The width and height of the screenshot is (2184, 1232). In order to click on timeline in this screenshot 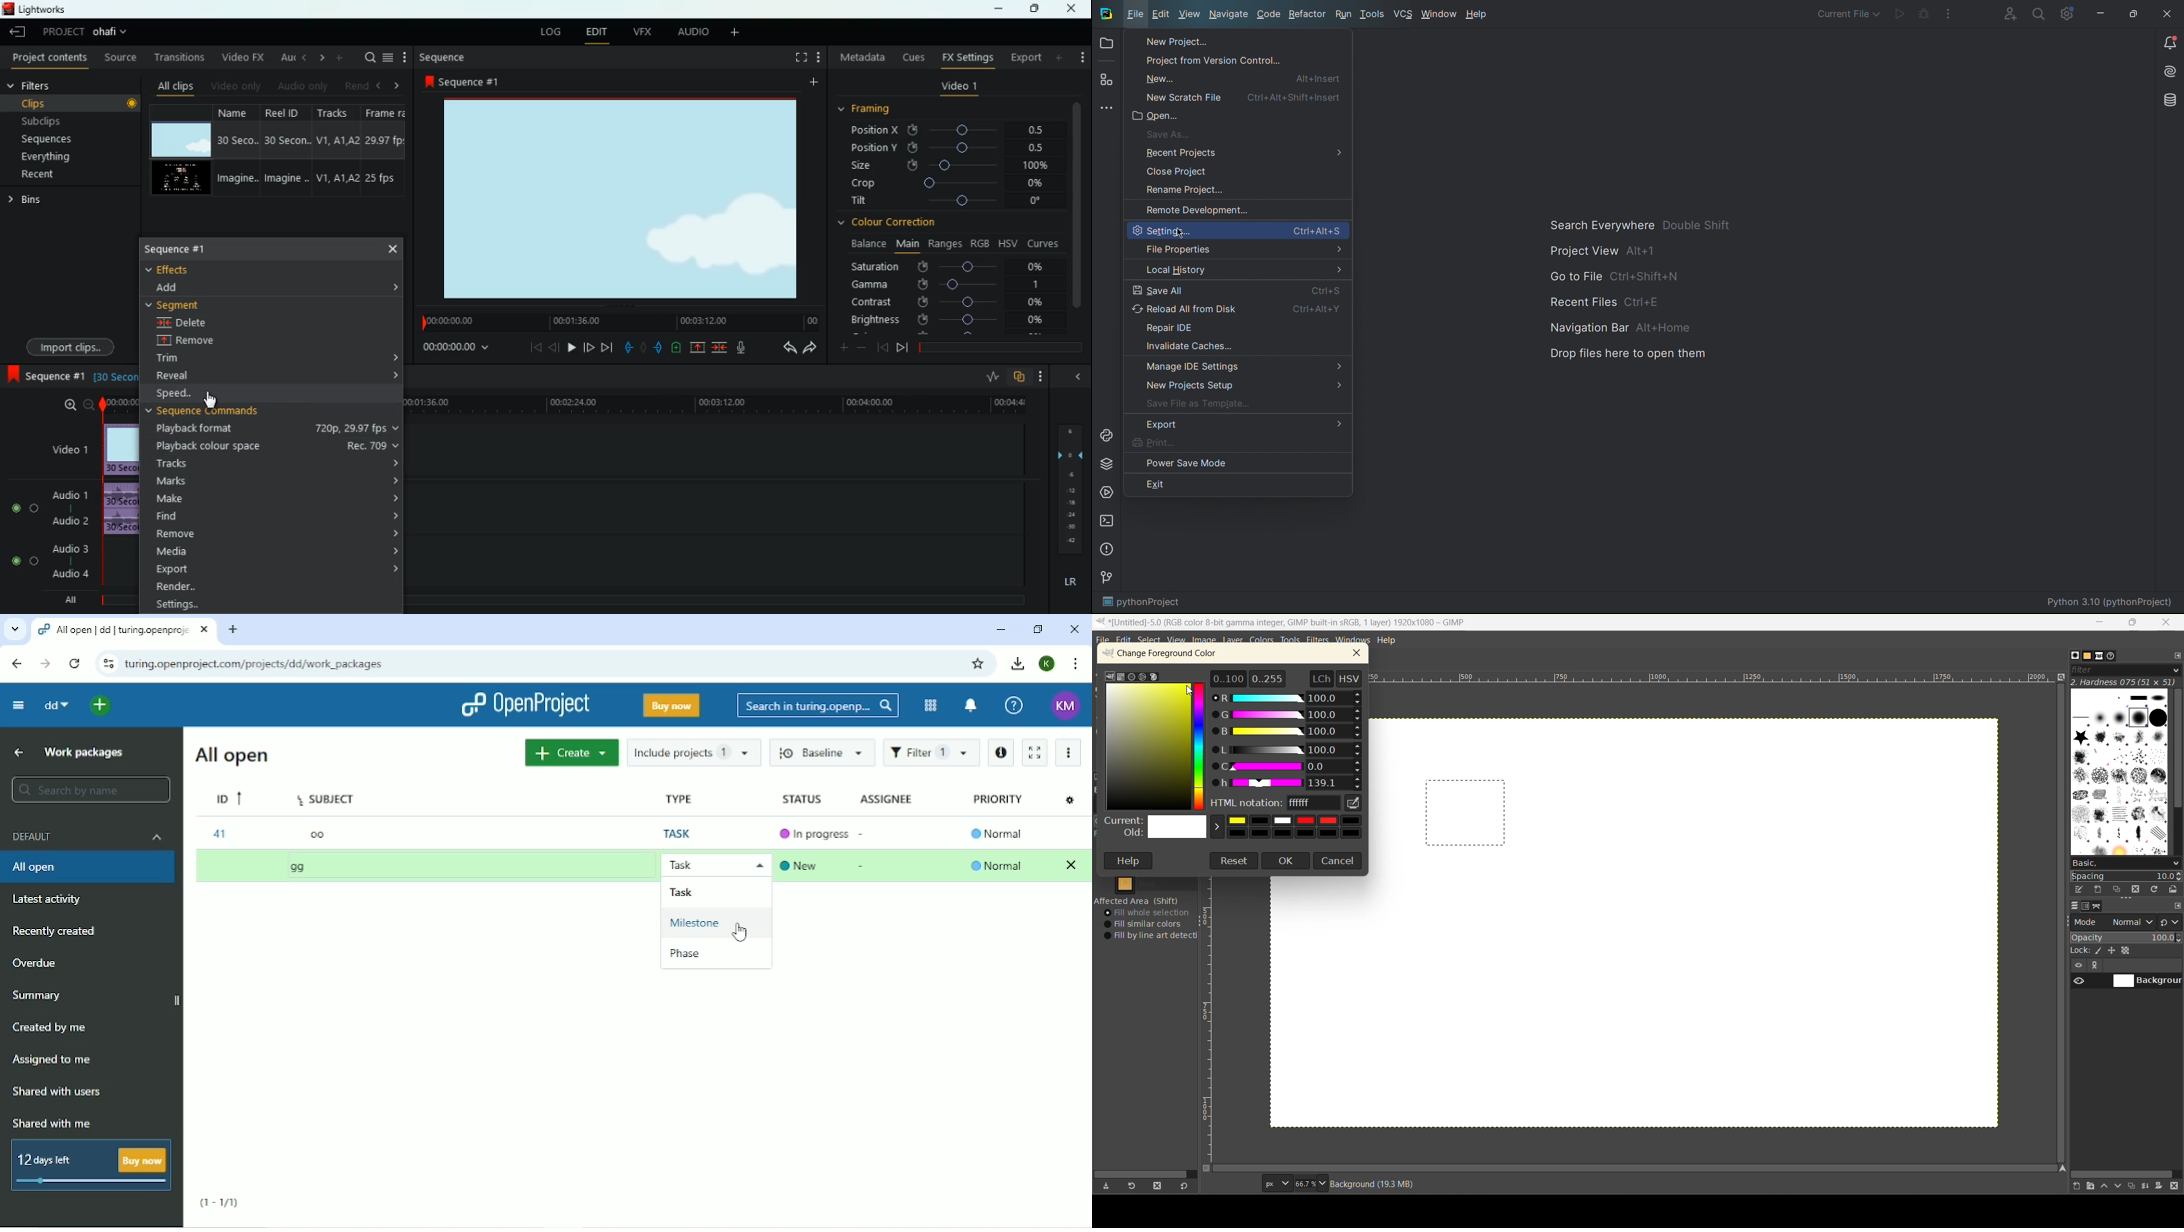, I will do `click(618, 321)`.